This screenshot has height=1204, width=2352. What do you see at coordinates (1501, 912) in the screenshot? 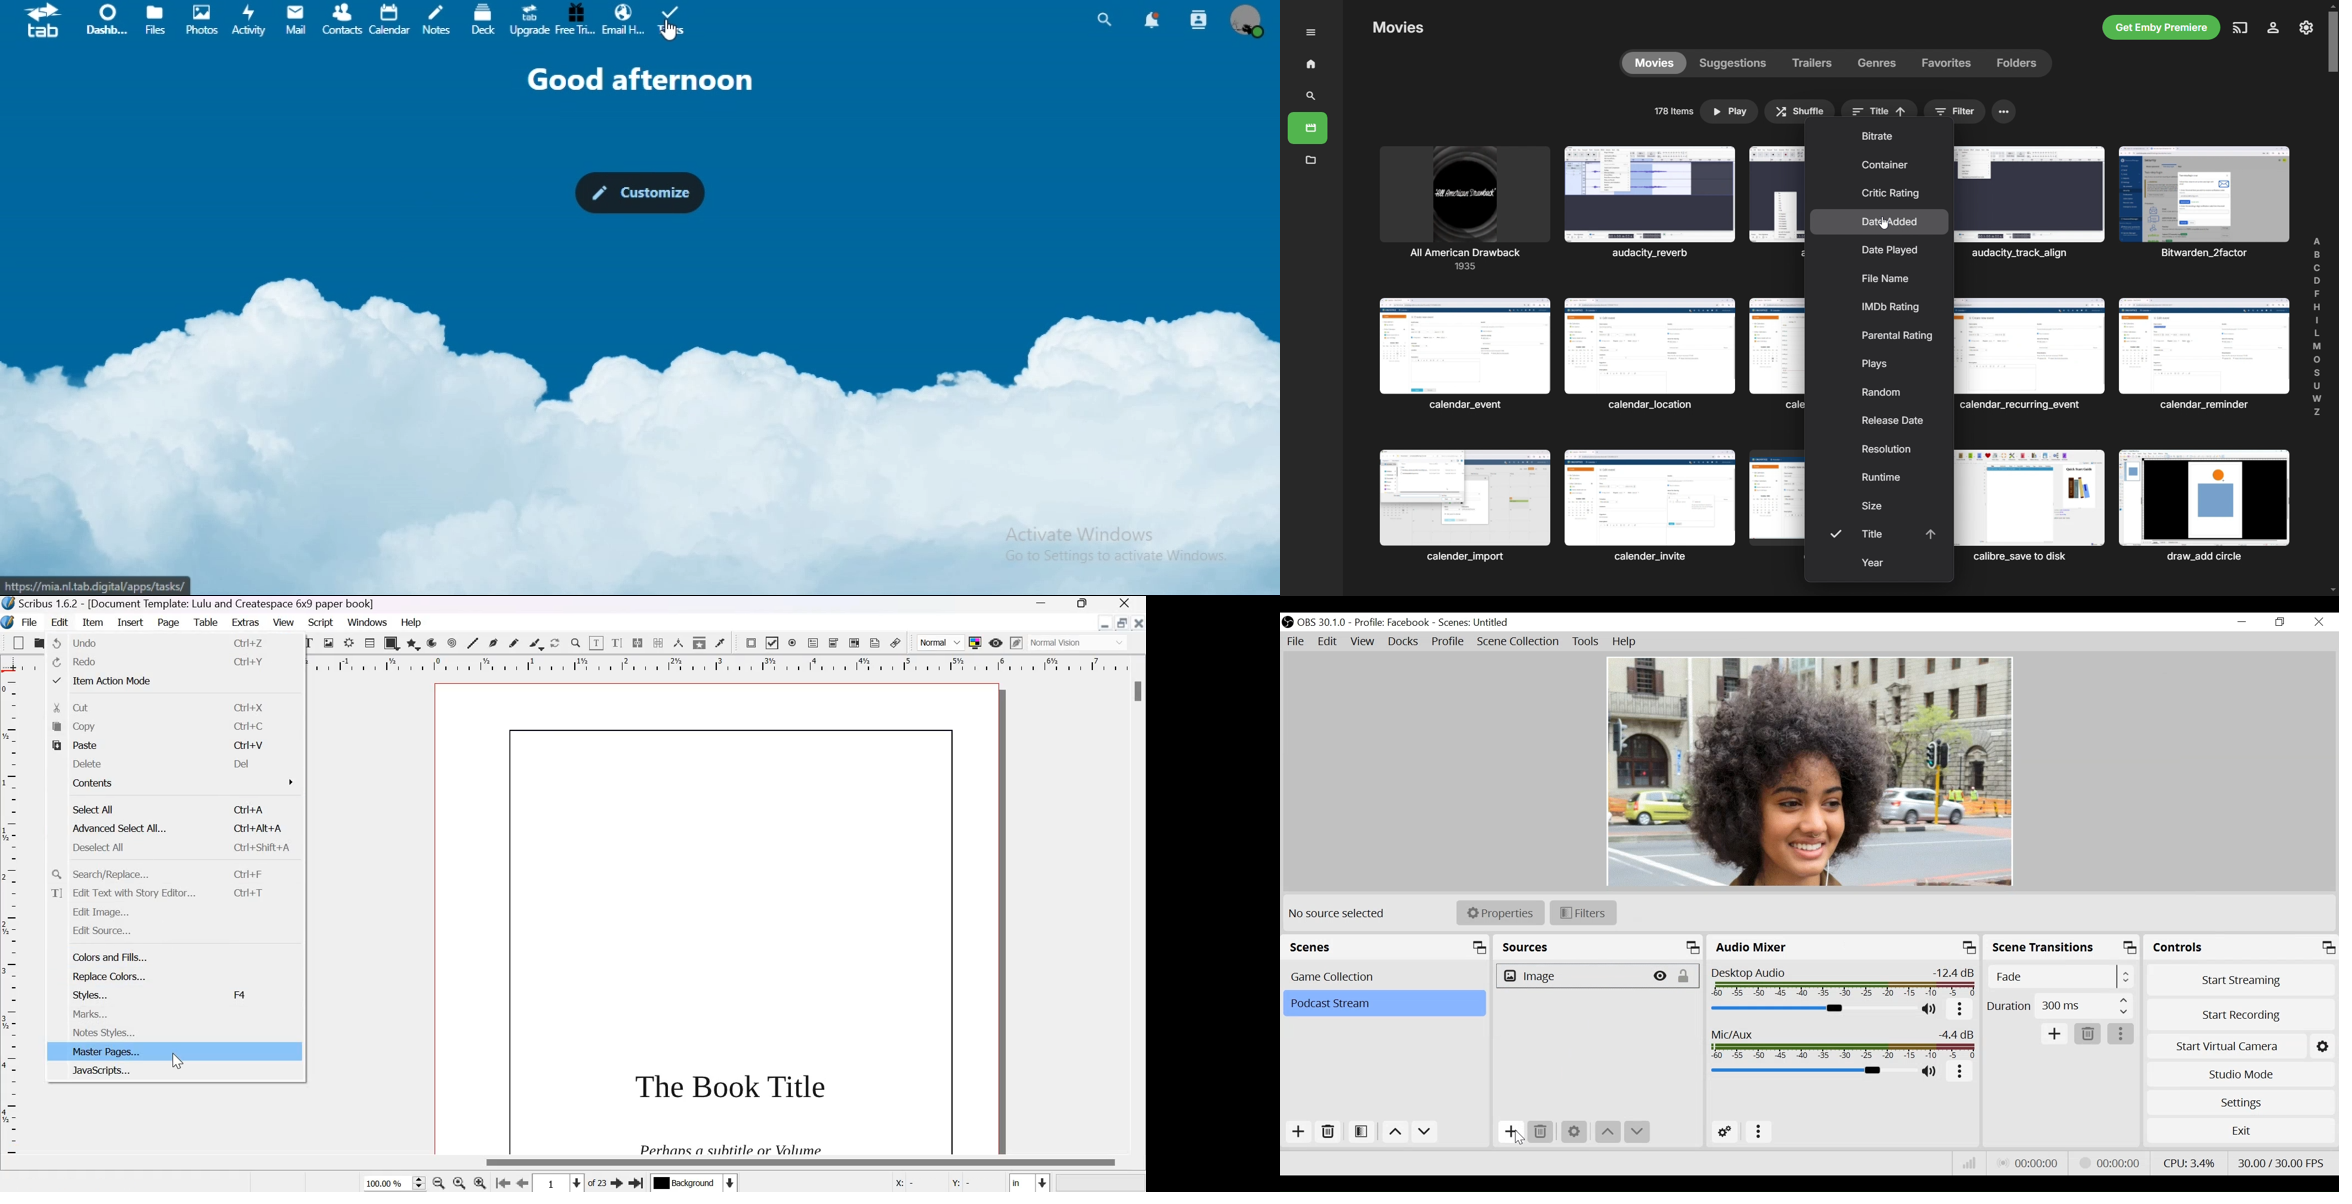
I see `Properties` at bounding box center [1501, 912].